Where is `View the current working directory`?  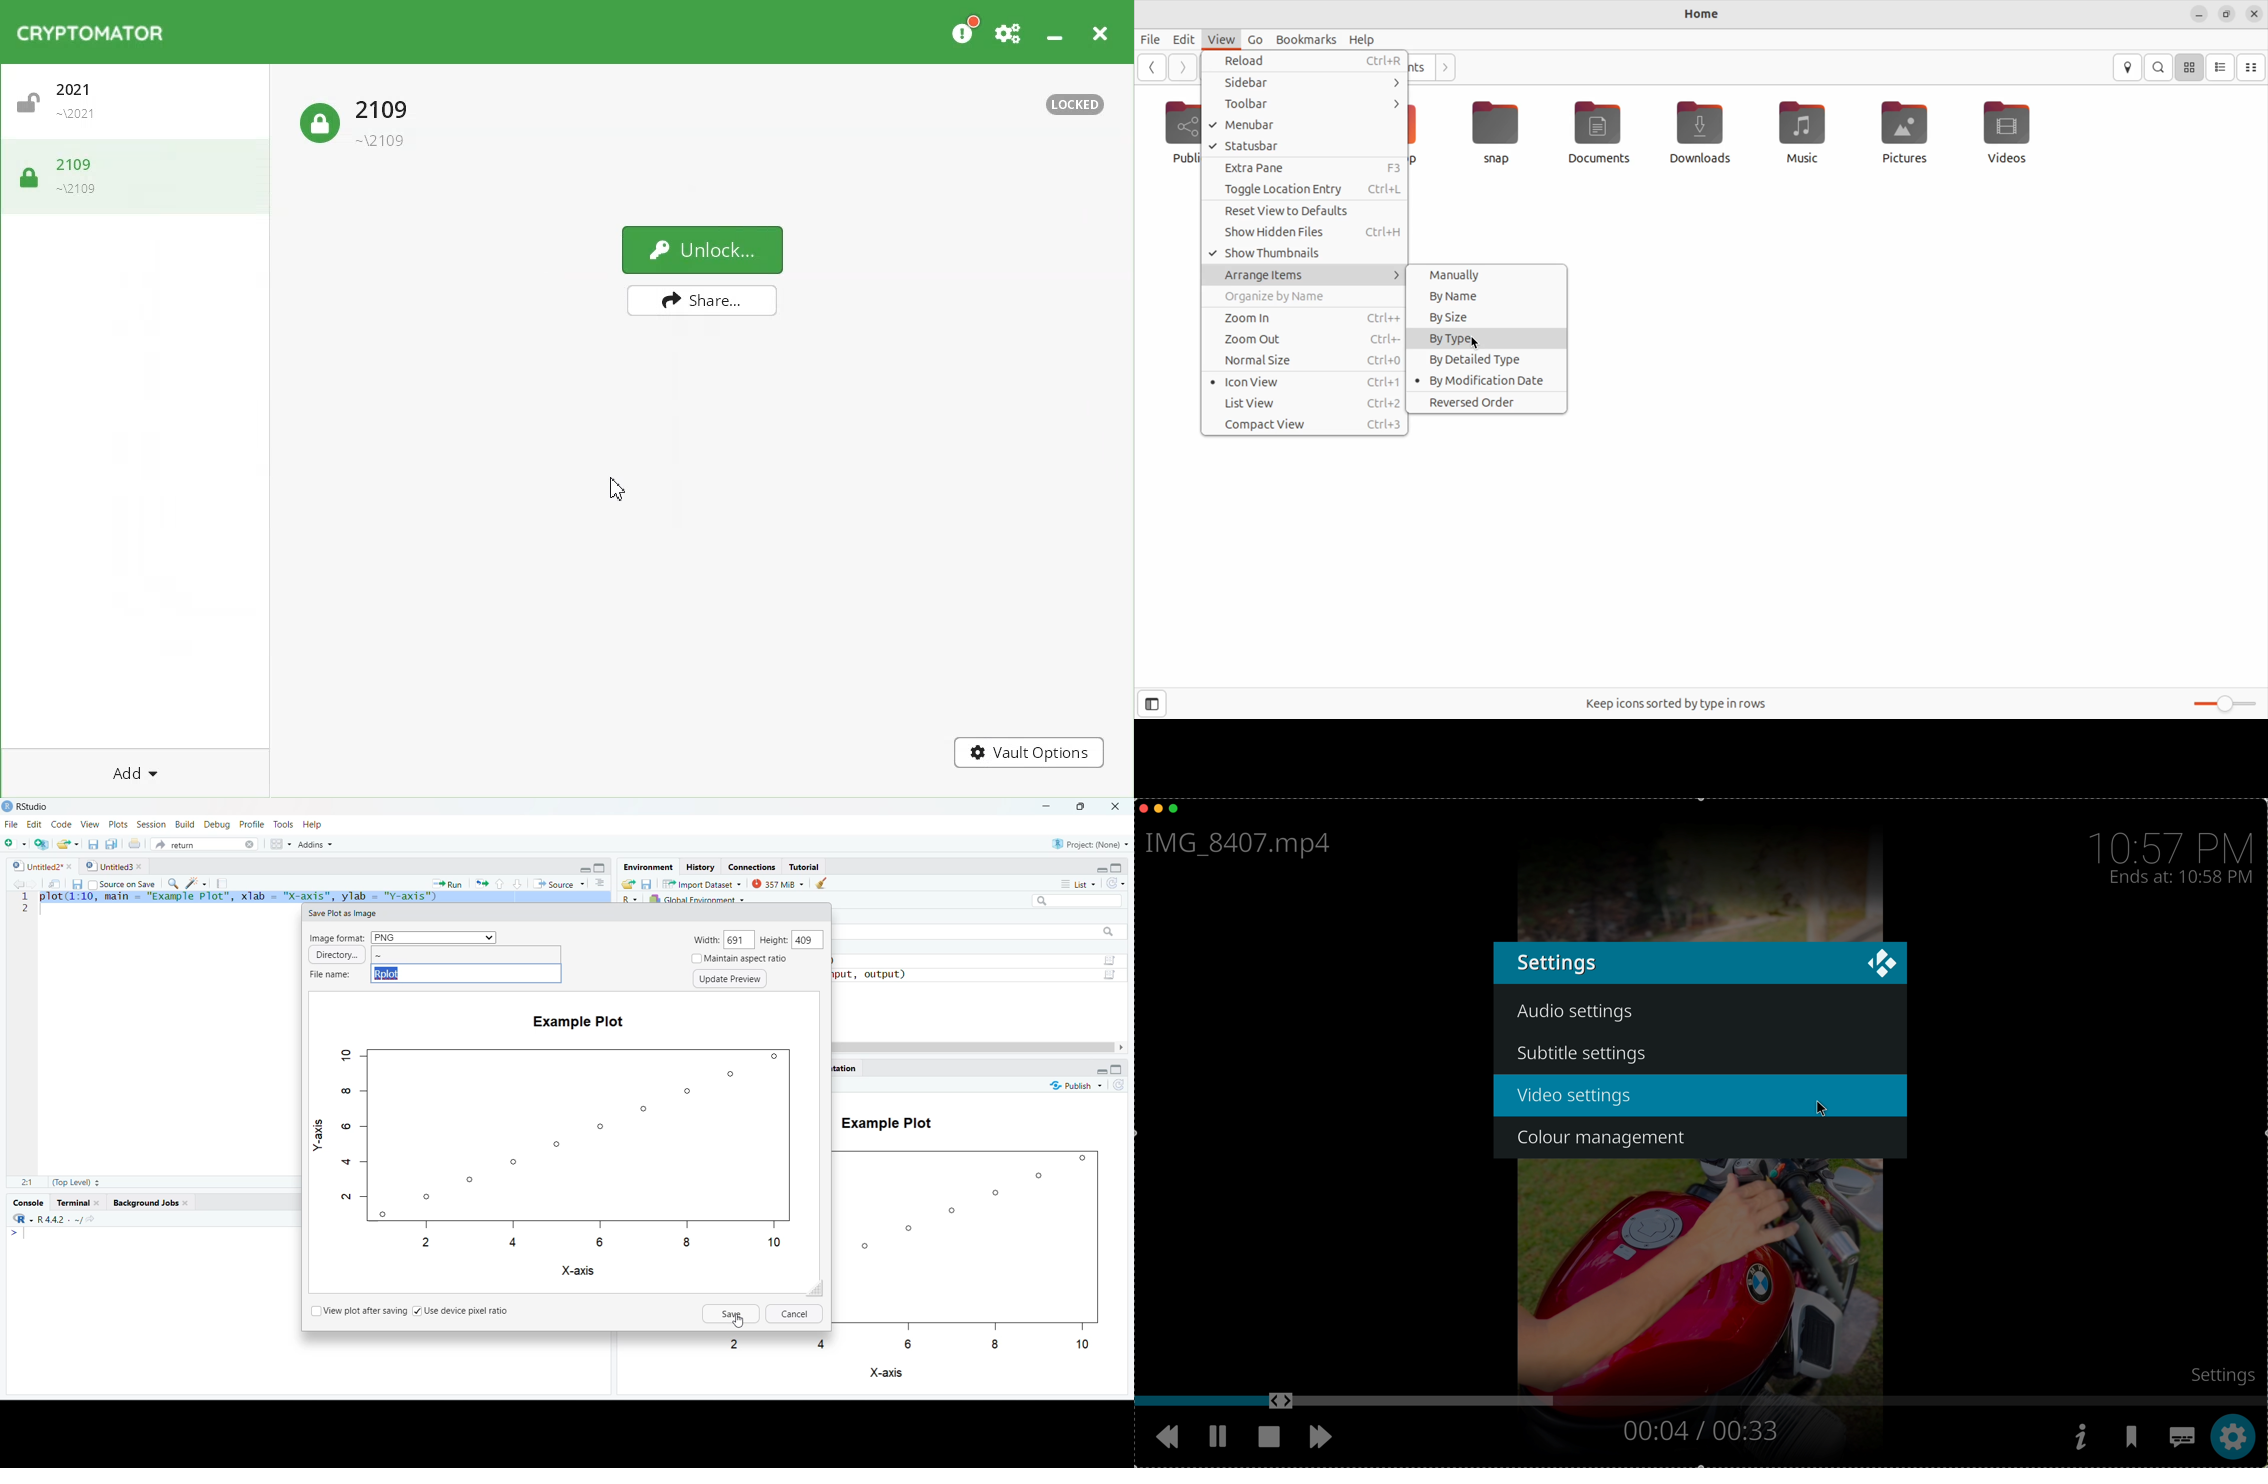 View the current working directory is located at coordinates (92, 1220).